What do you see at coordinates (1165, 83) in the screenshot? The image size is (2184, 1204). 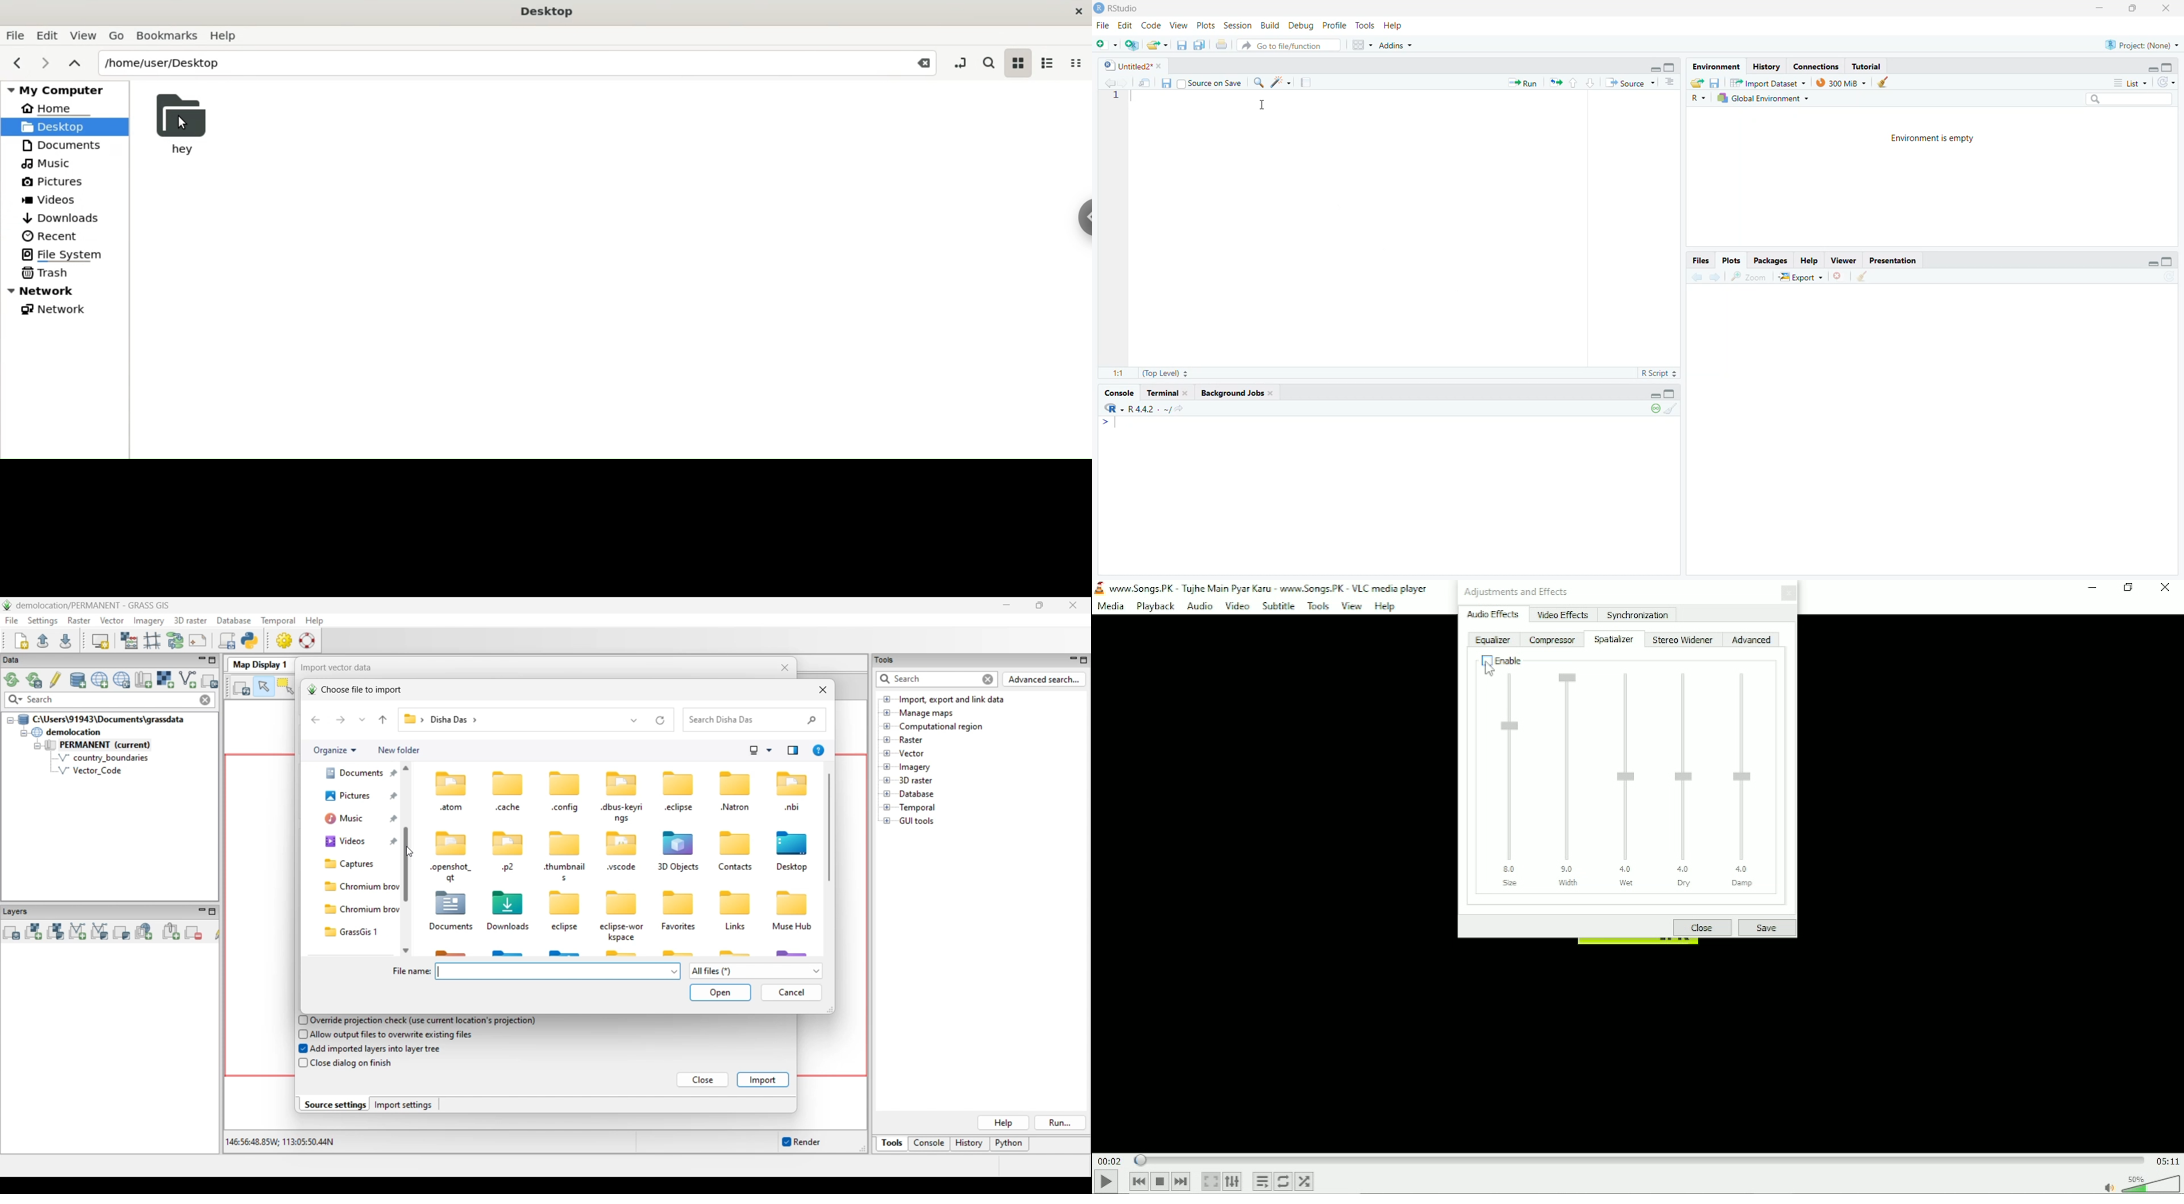 I see `save` at bounding box center [1165, 83].